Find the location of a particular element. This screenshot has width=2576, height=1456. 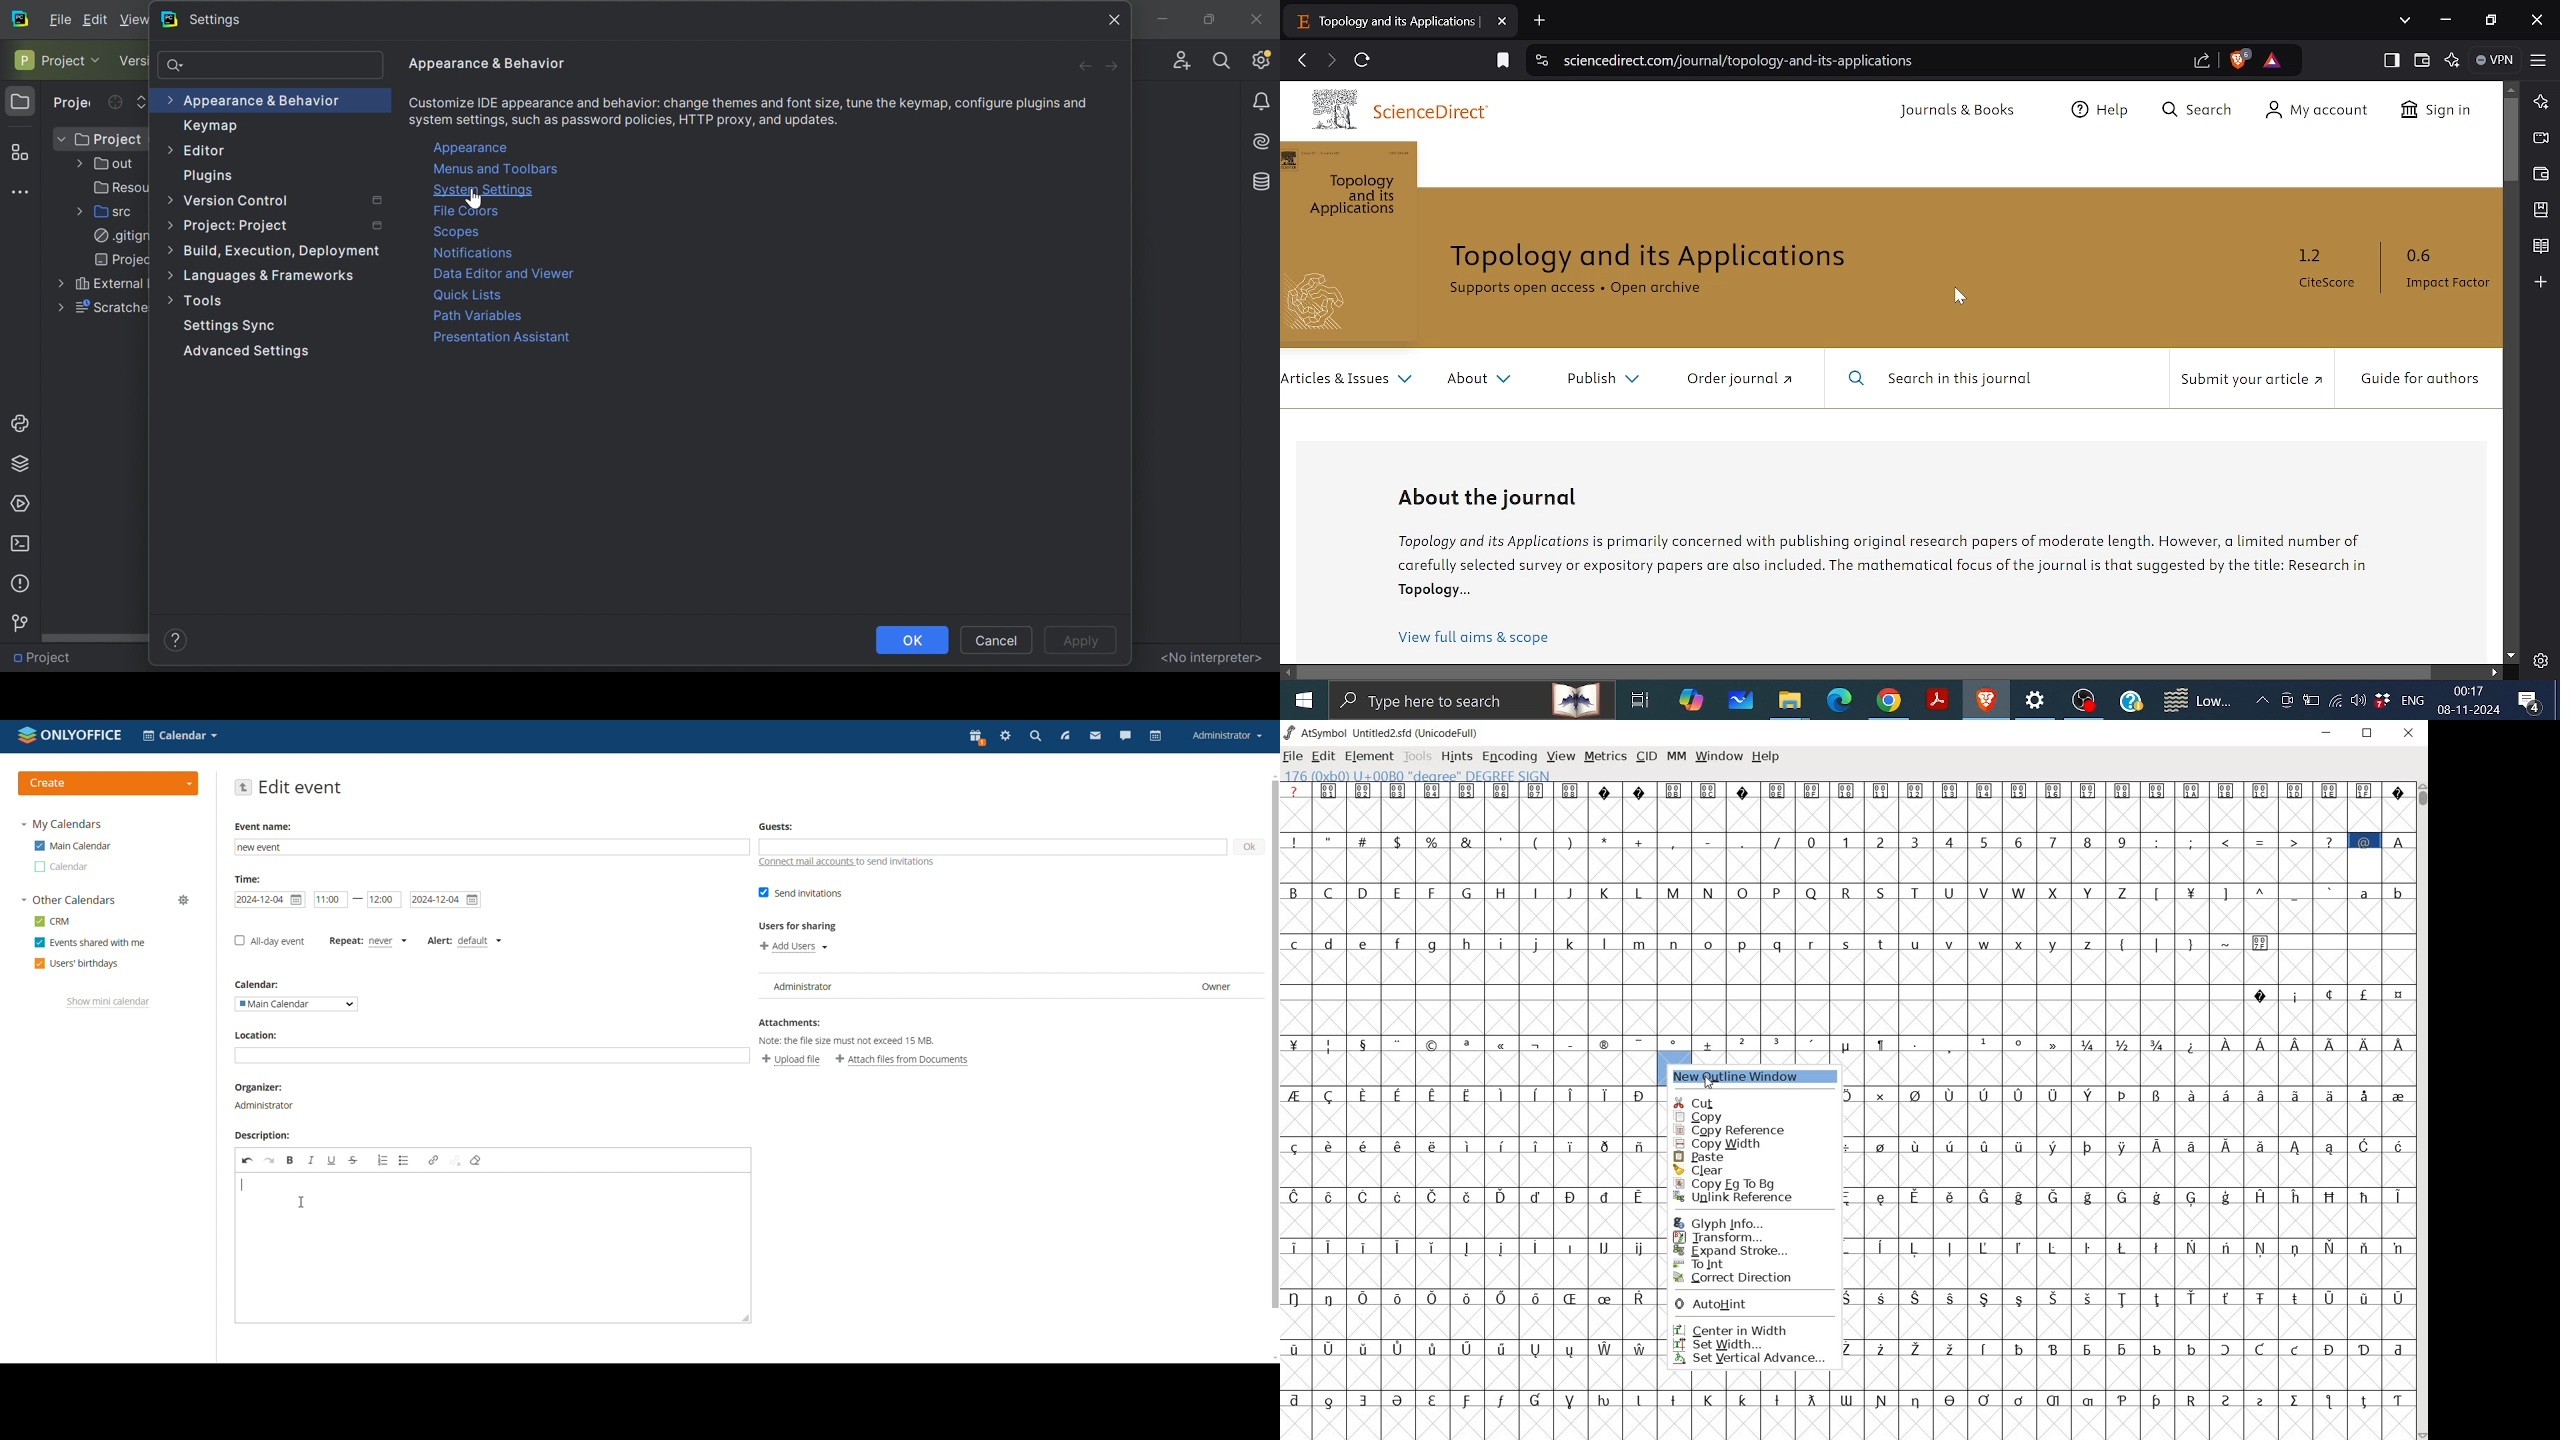

special characters is located at coordinates (2327, 994).